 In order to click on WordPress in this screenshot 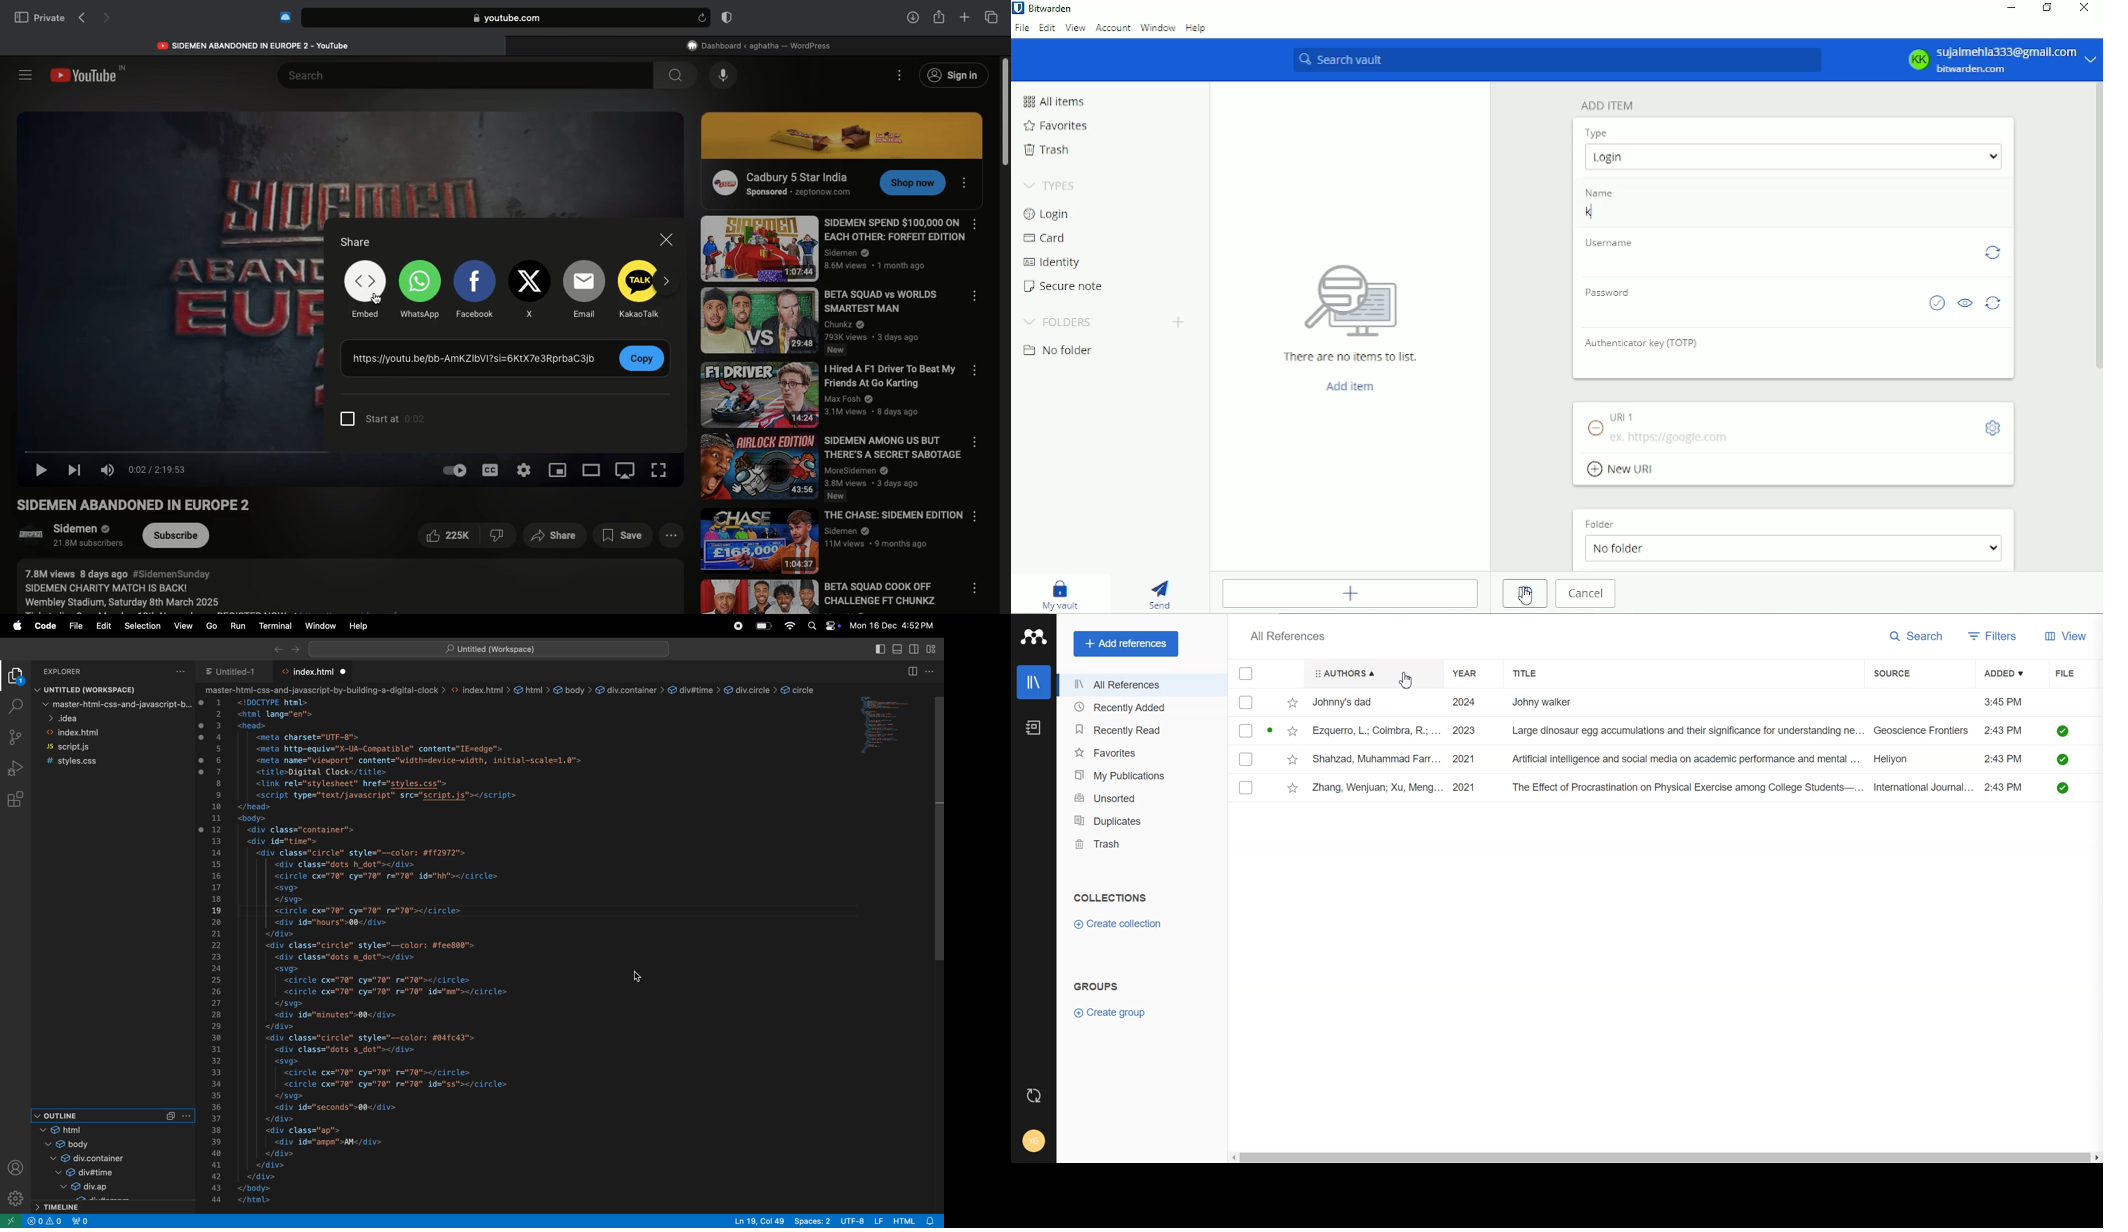, I will do `click(758, 45)`.